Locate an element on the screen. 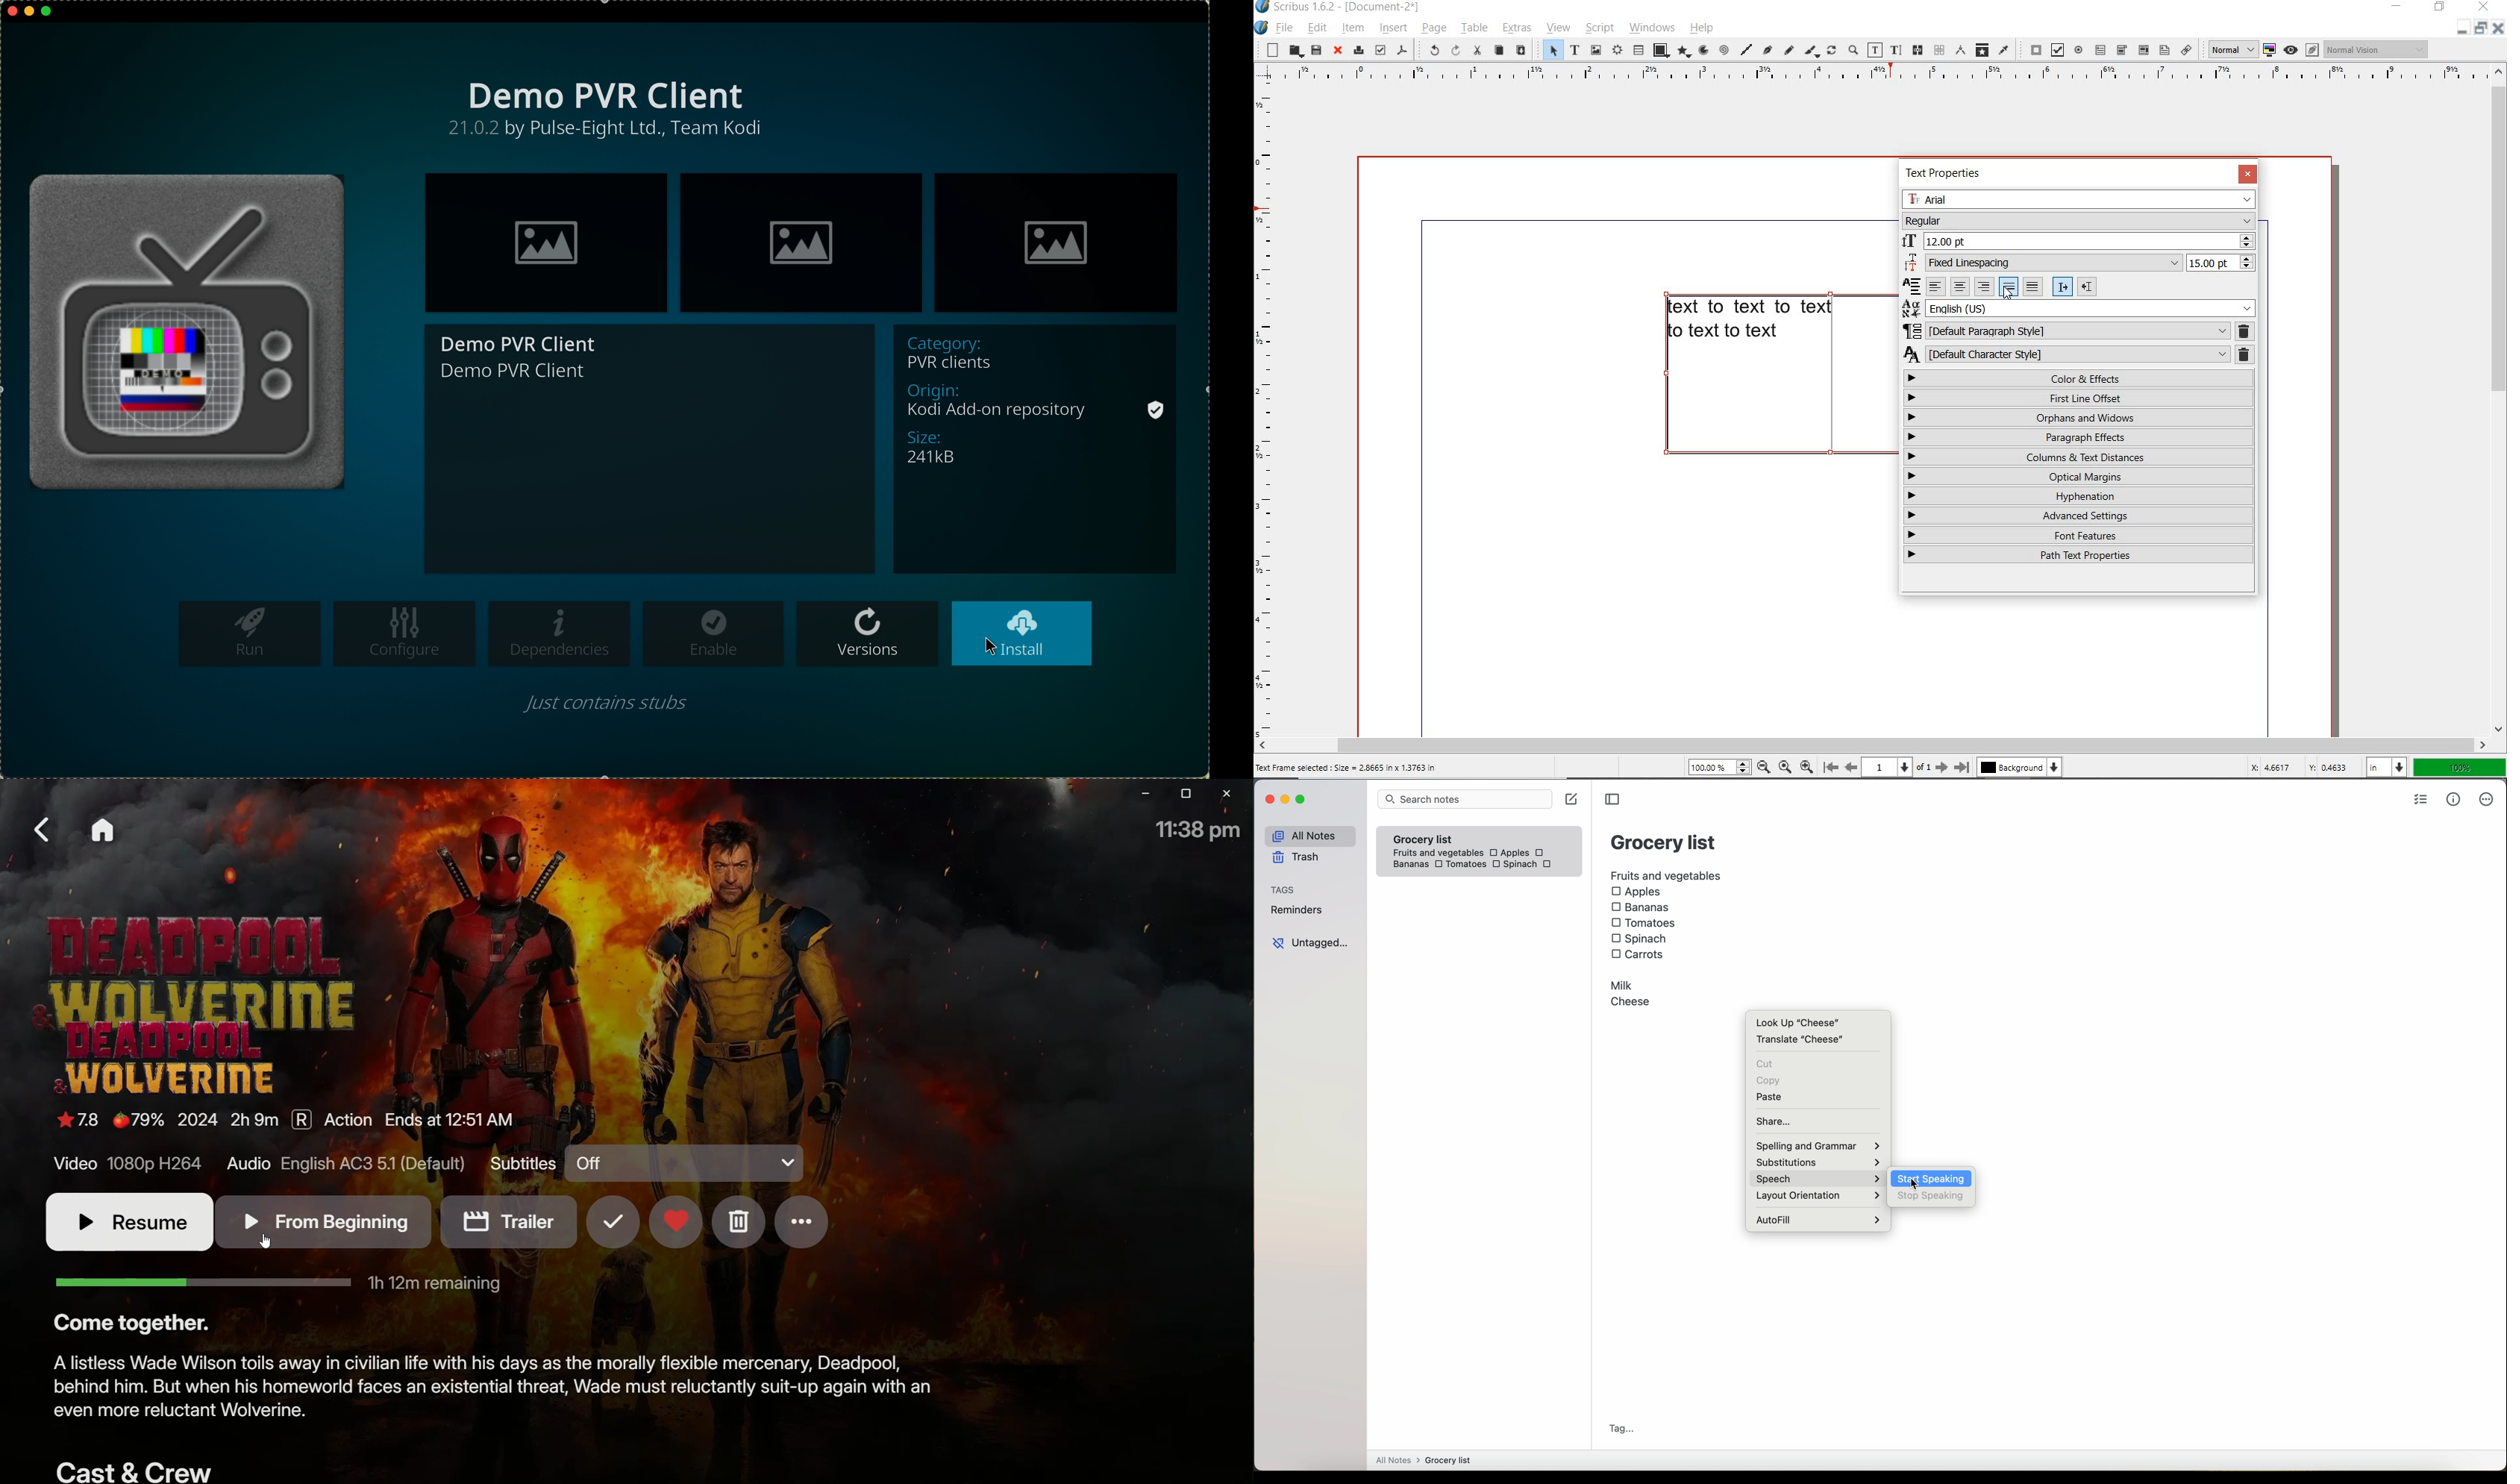  paste is located at coordinates (1775, 1097).